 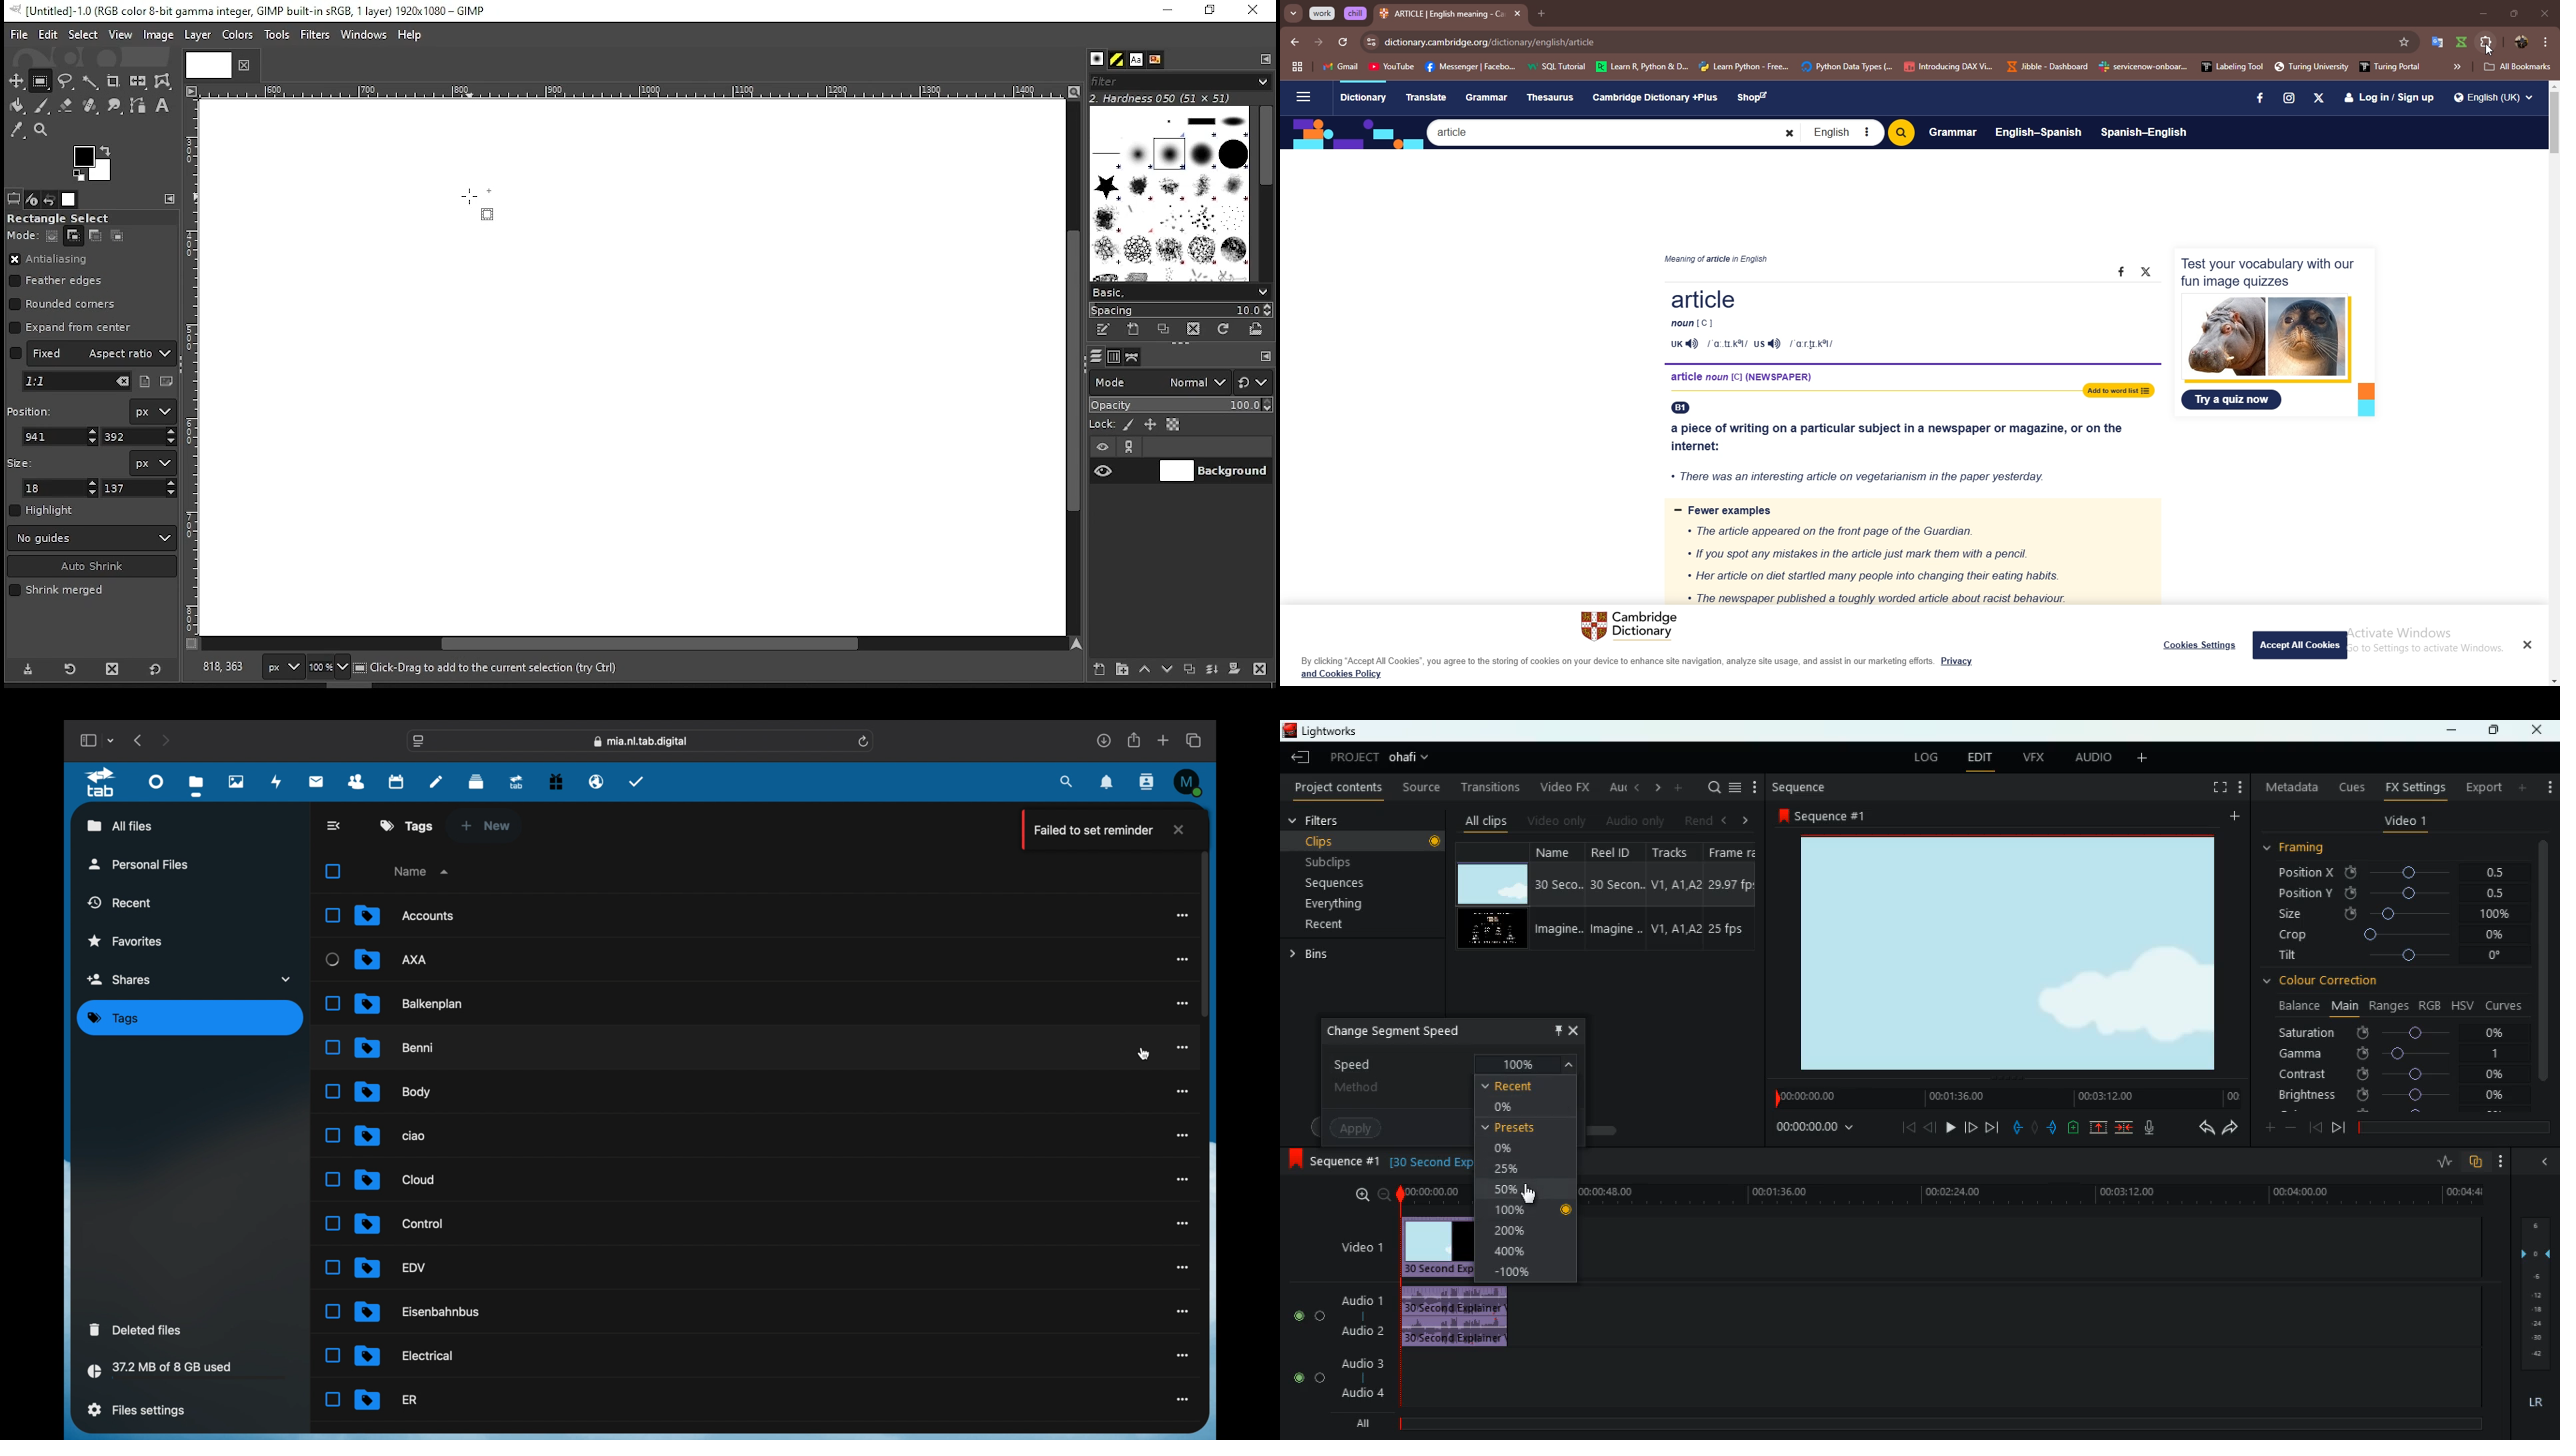 What do you see at coordinates (393, 1092) in the screenshot?
I see `file` at bounding box center [393, 1092].